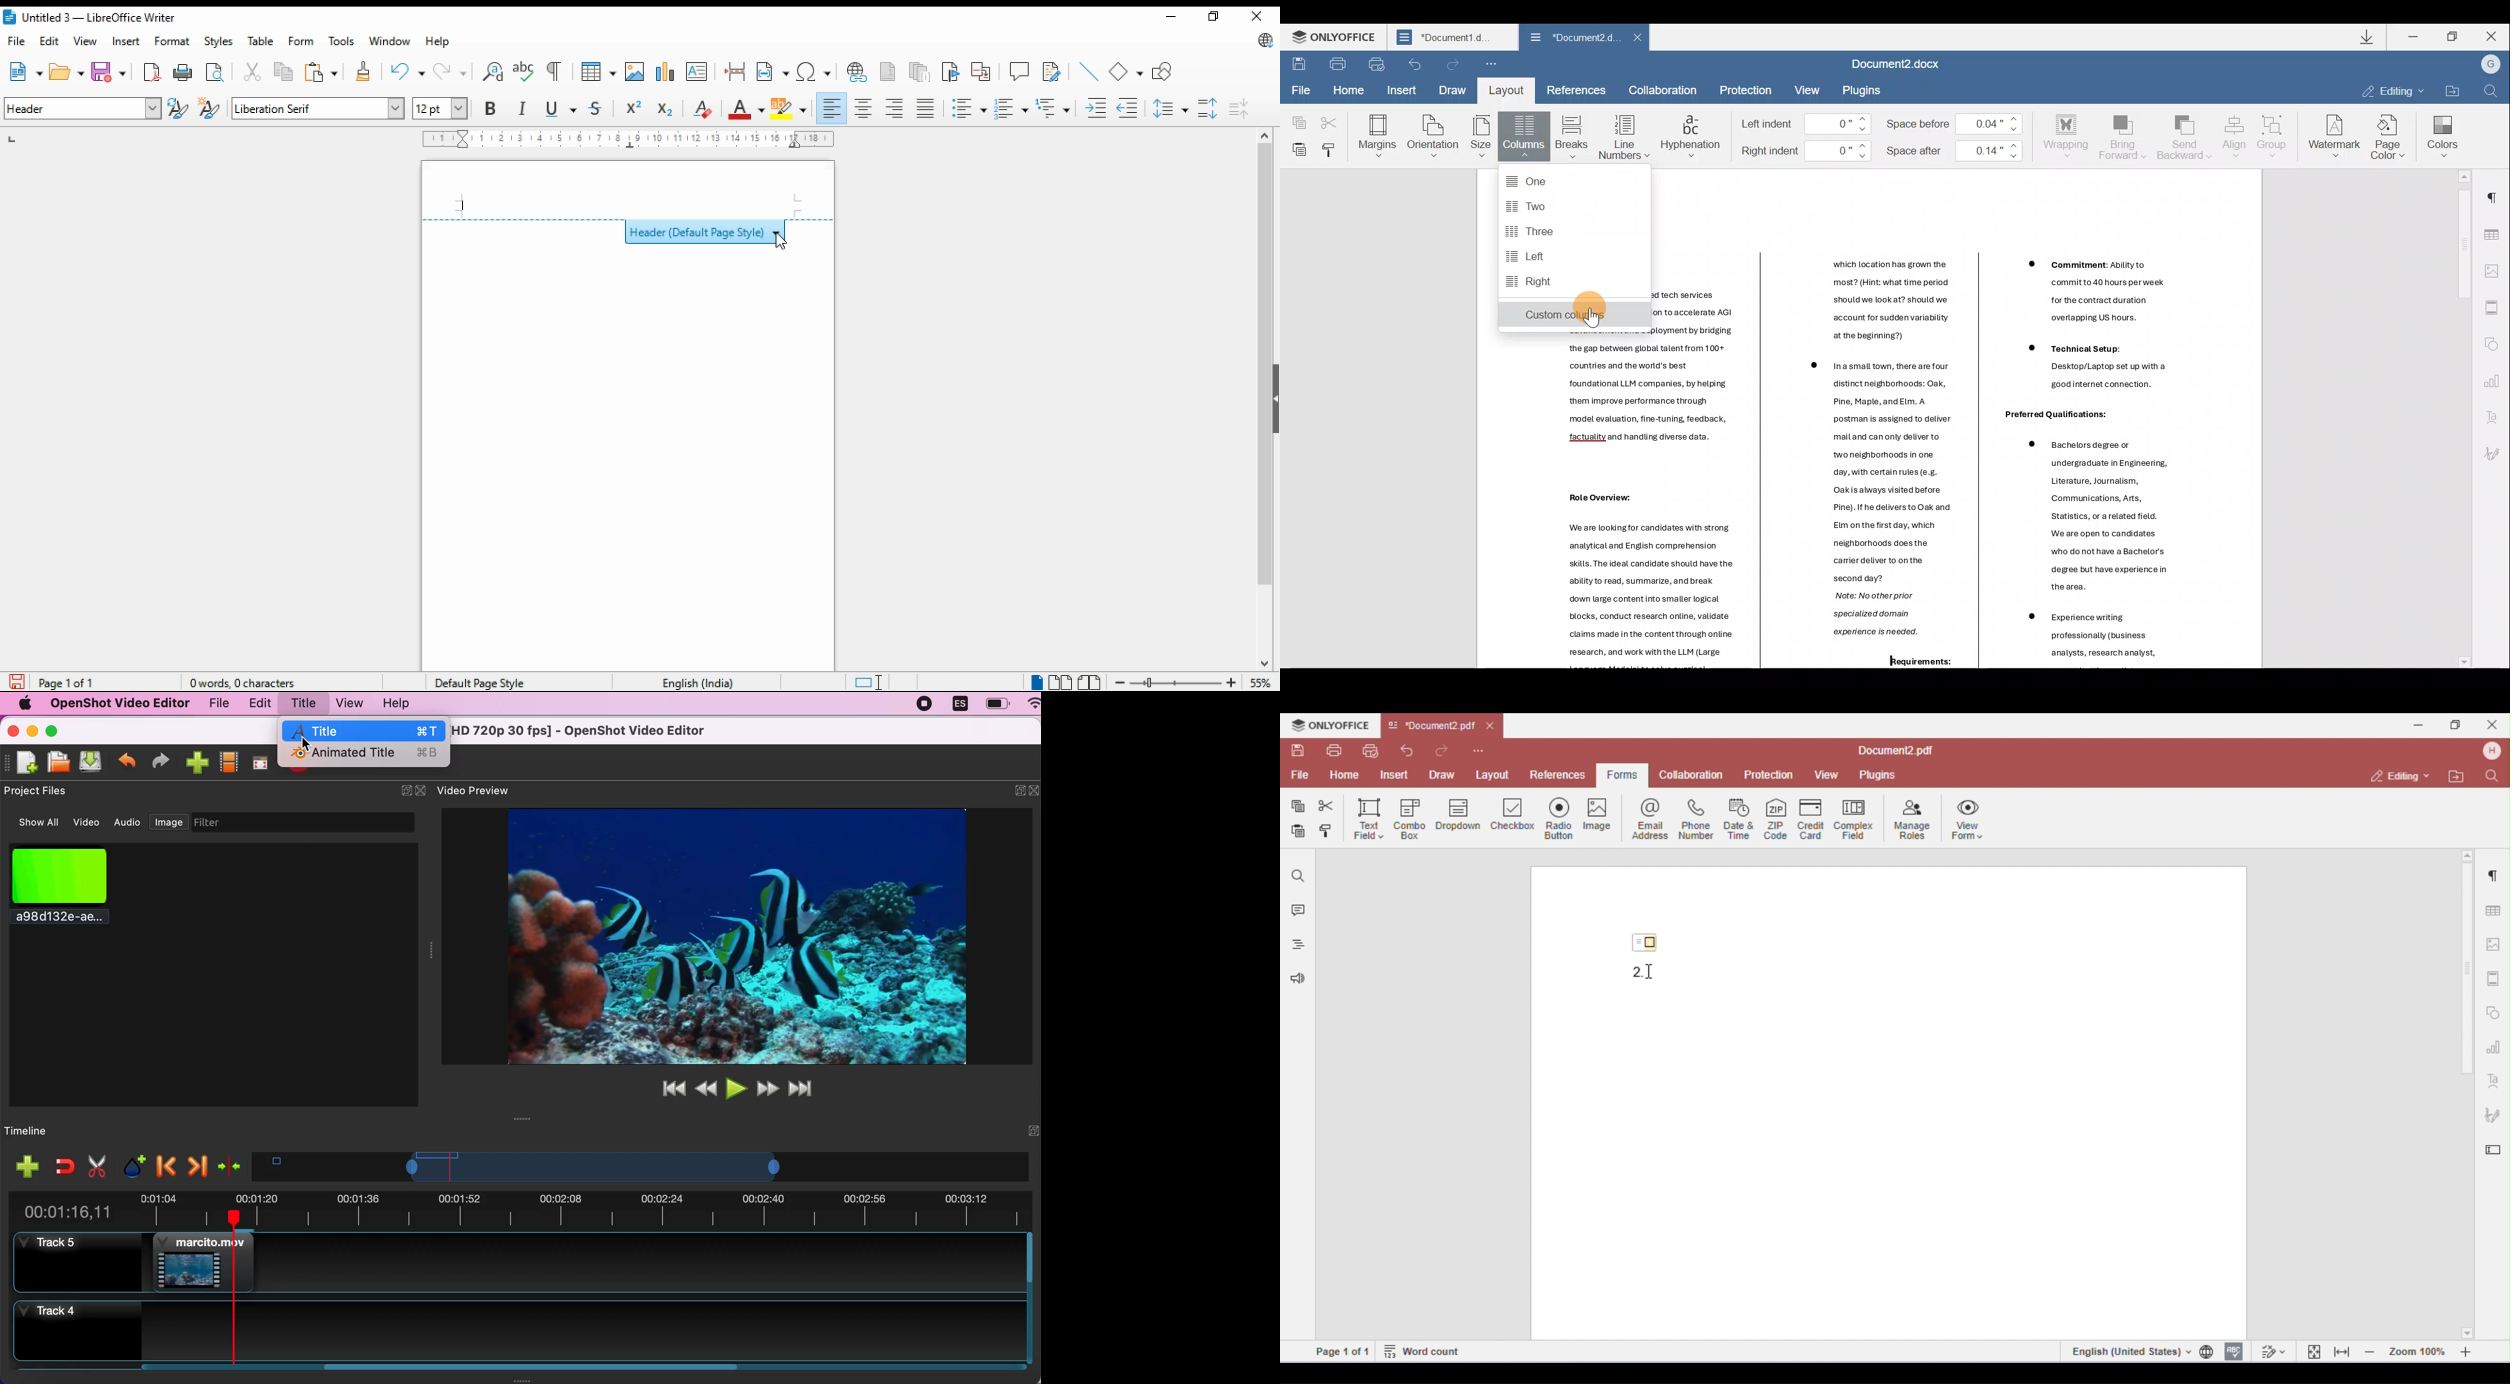 The width and height of the screenshot is (2520, 1400). Describe the element at coordinates (1173, 682) in the screenshot. I see `zoom in/zoom out slider` at that location.